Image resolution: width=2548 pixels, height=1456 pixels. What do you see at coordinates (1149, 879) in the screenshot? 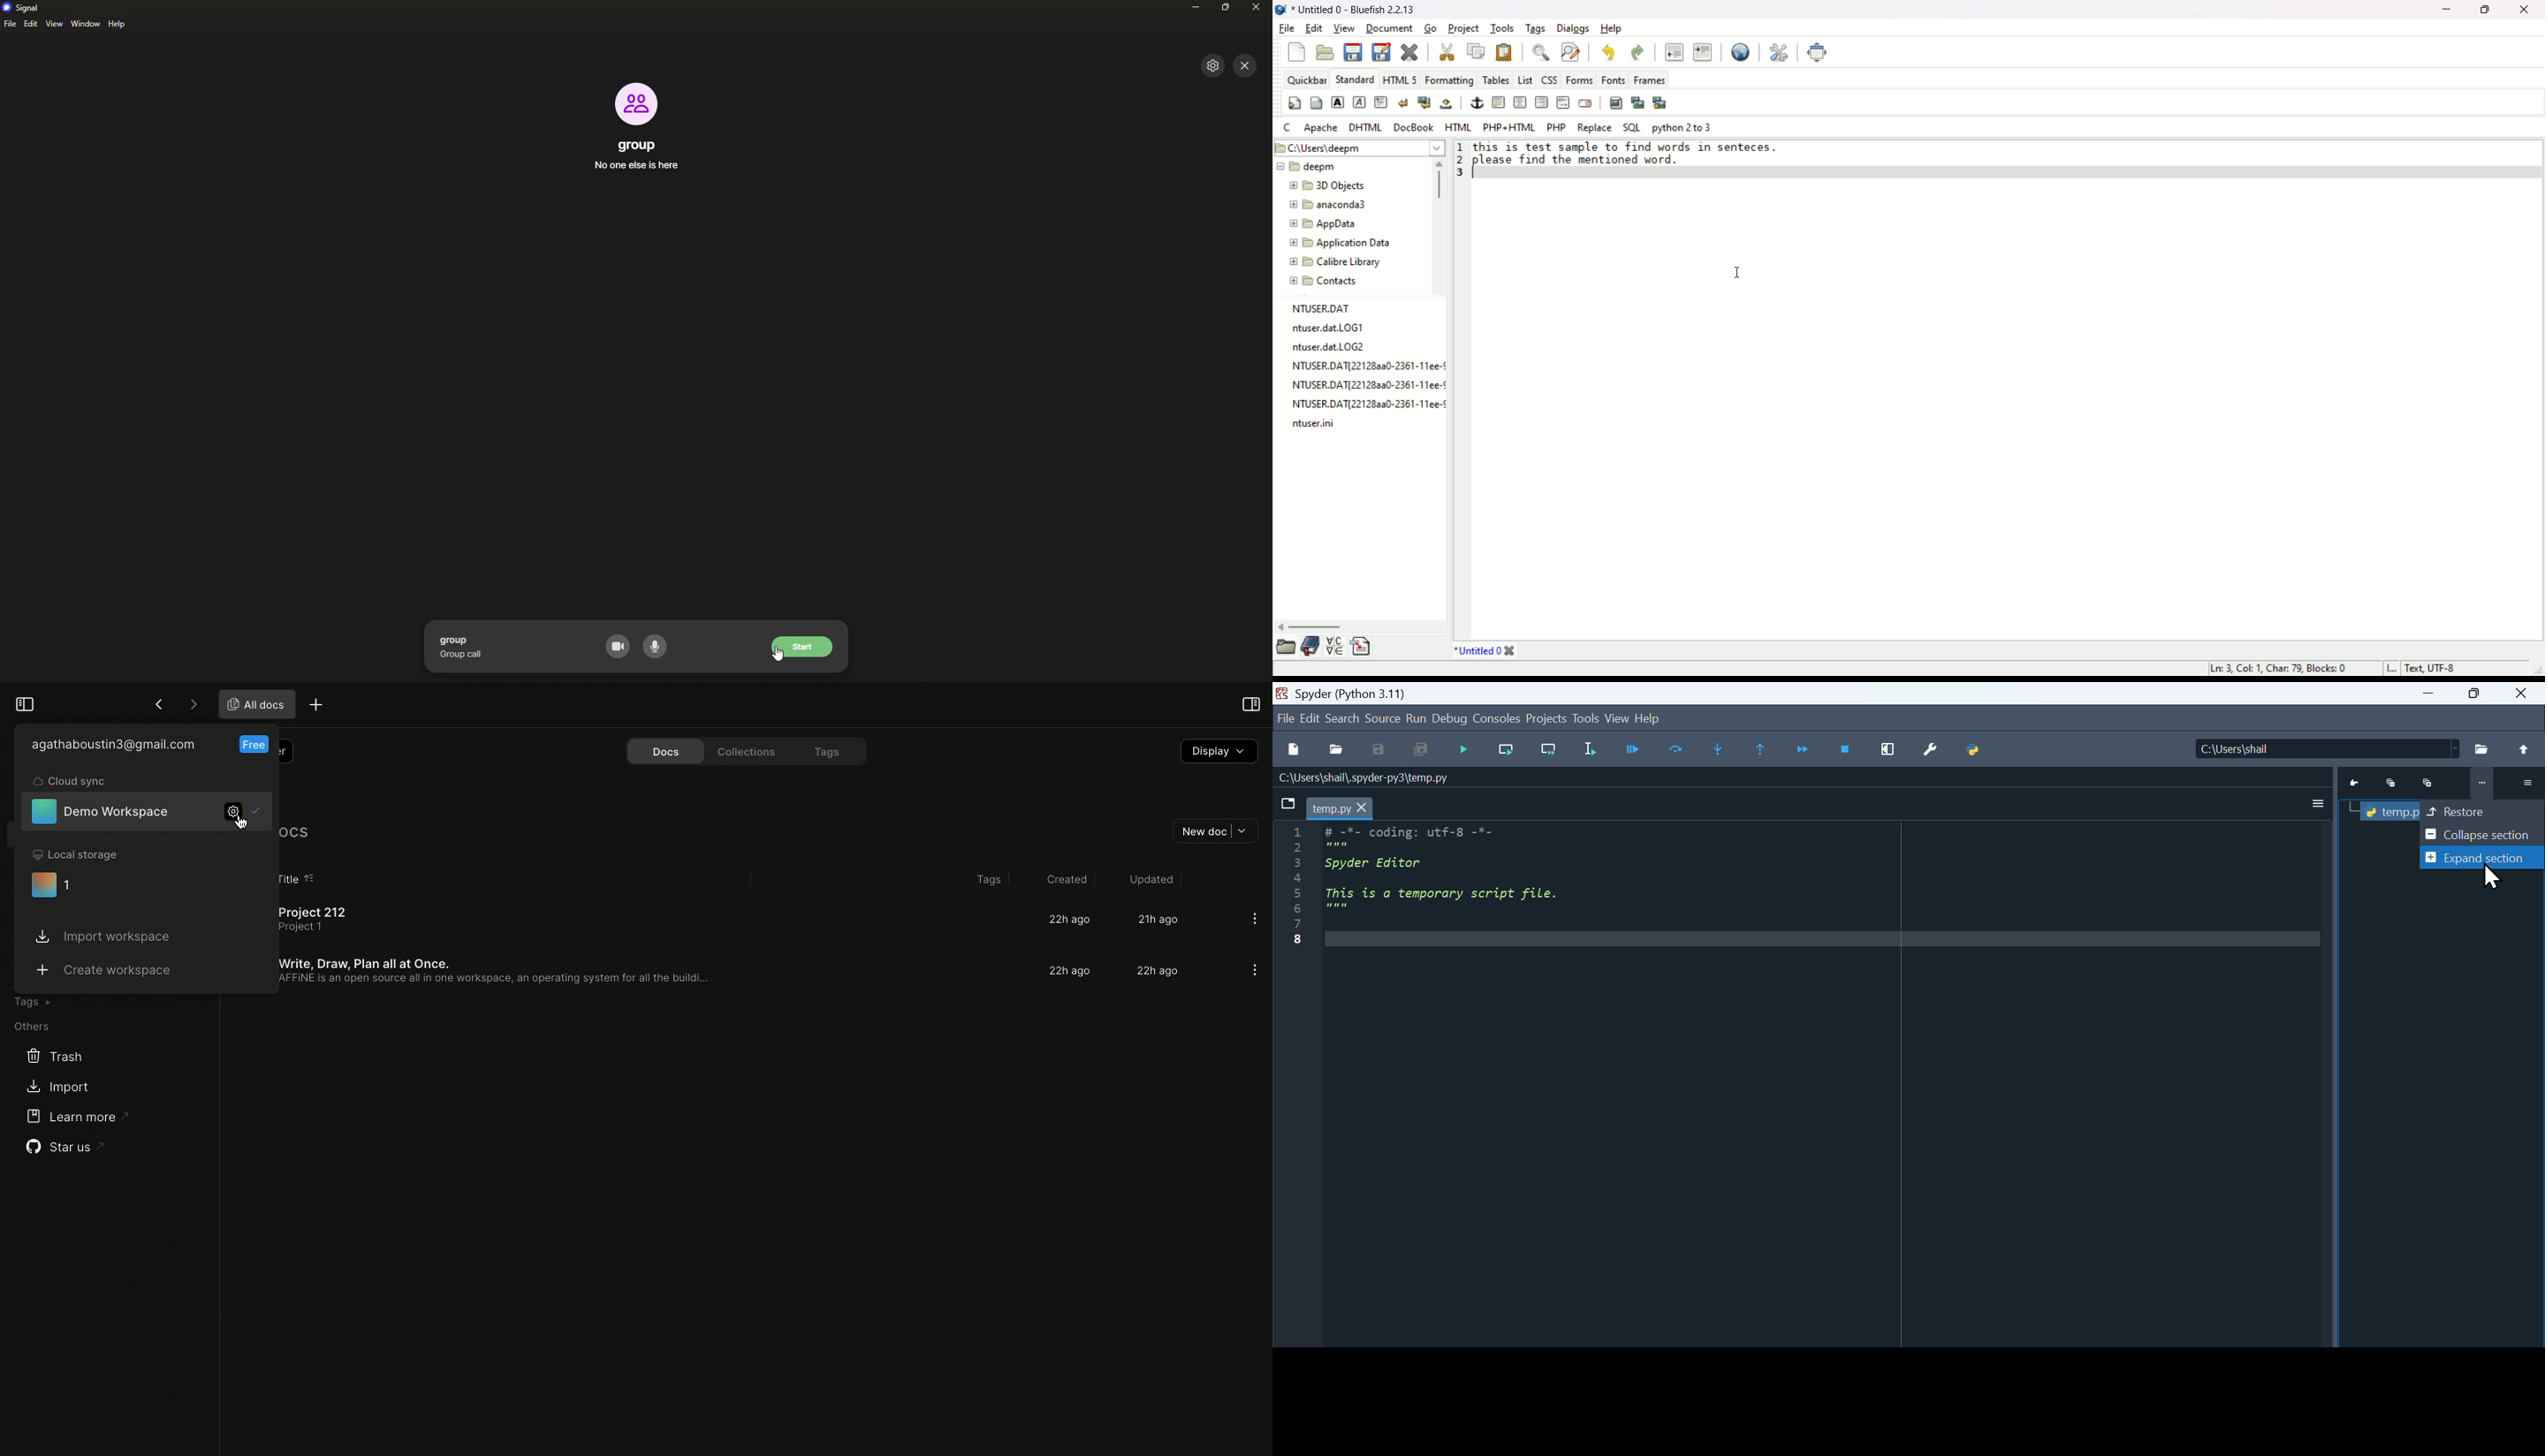
I see `Updated` at bounding box center [1149, 879].